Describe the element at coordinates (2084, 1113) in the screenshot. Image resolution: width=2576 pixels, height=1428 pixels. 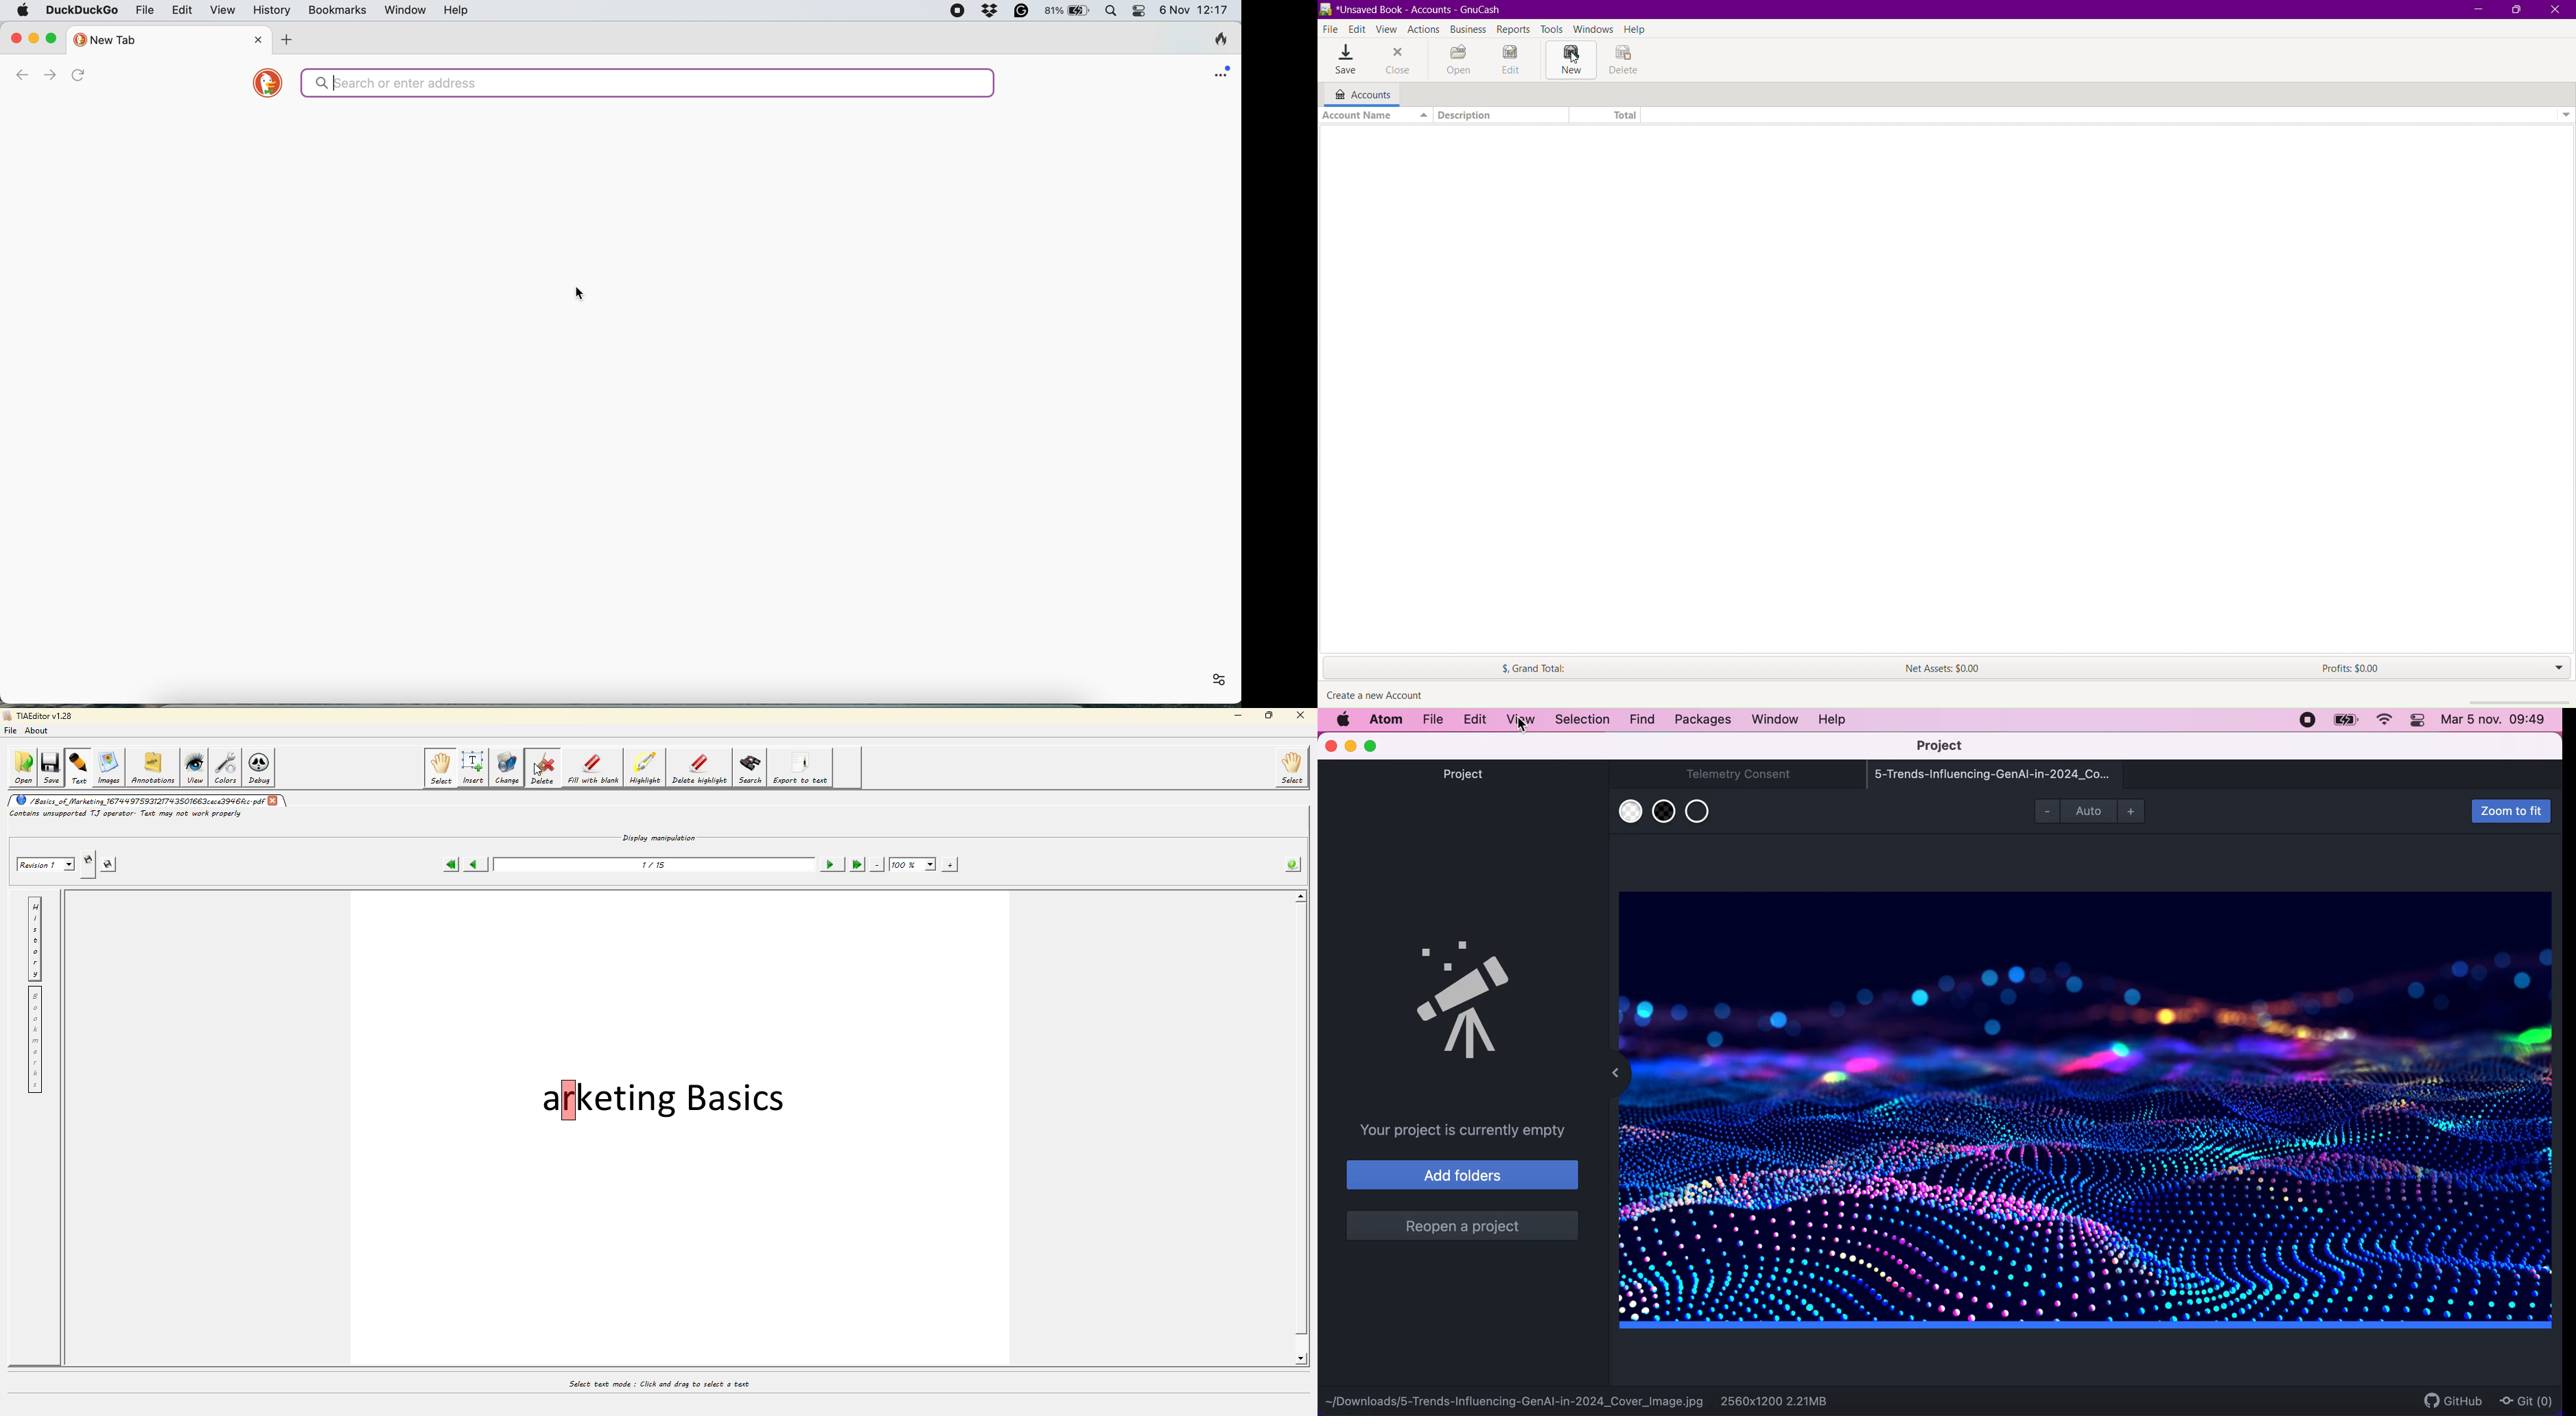
I see `file image` at that location.